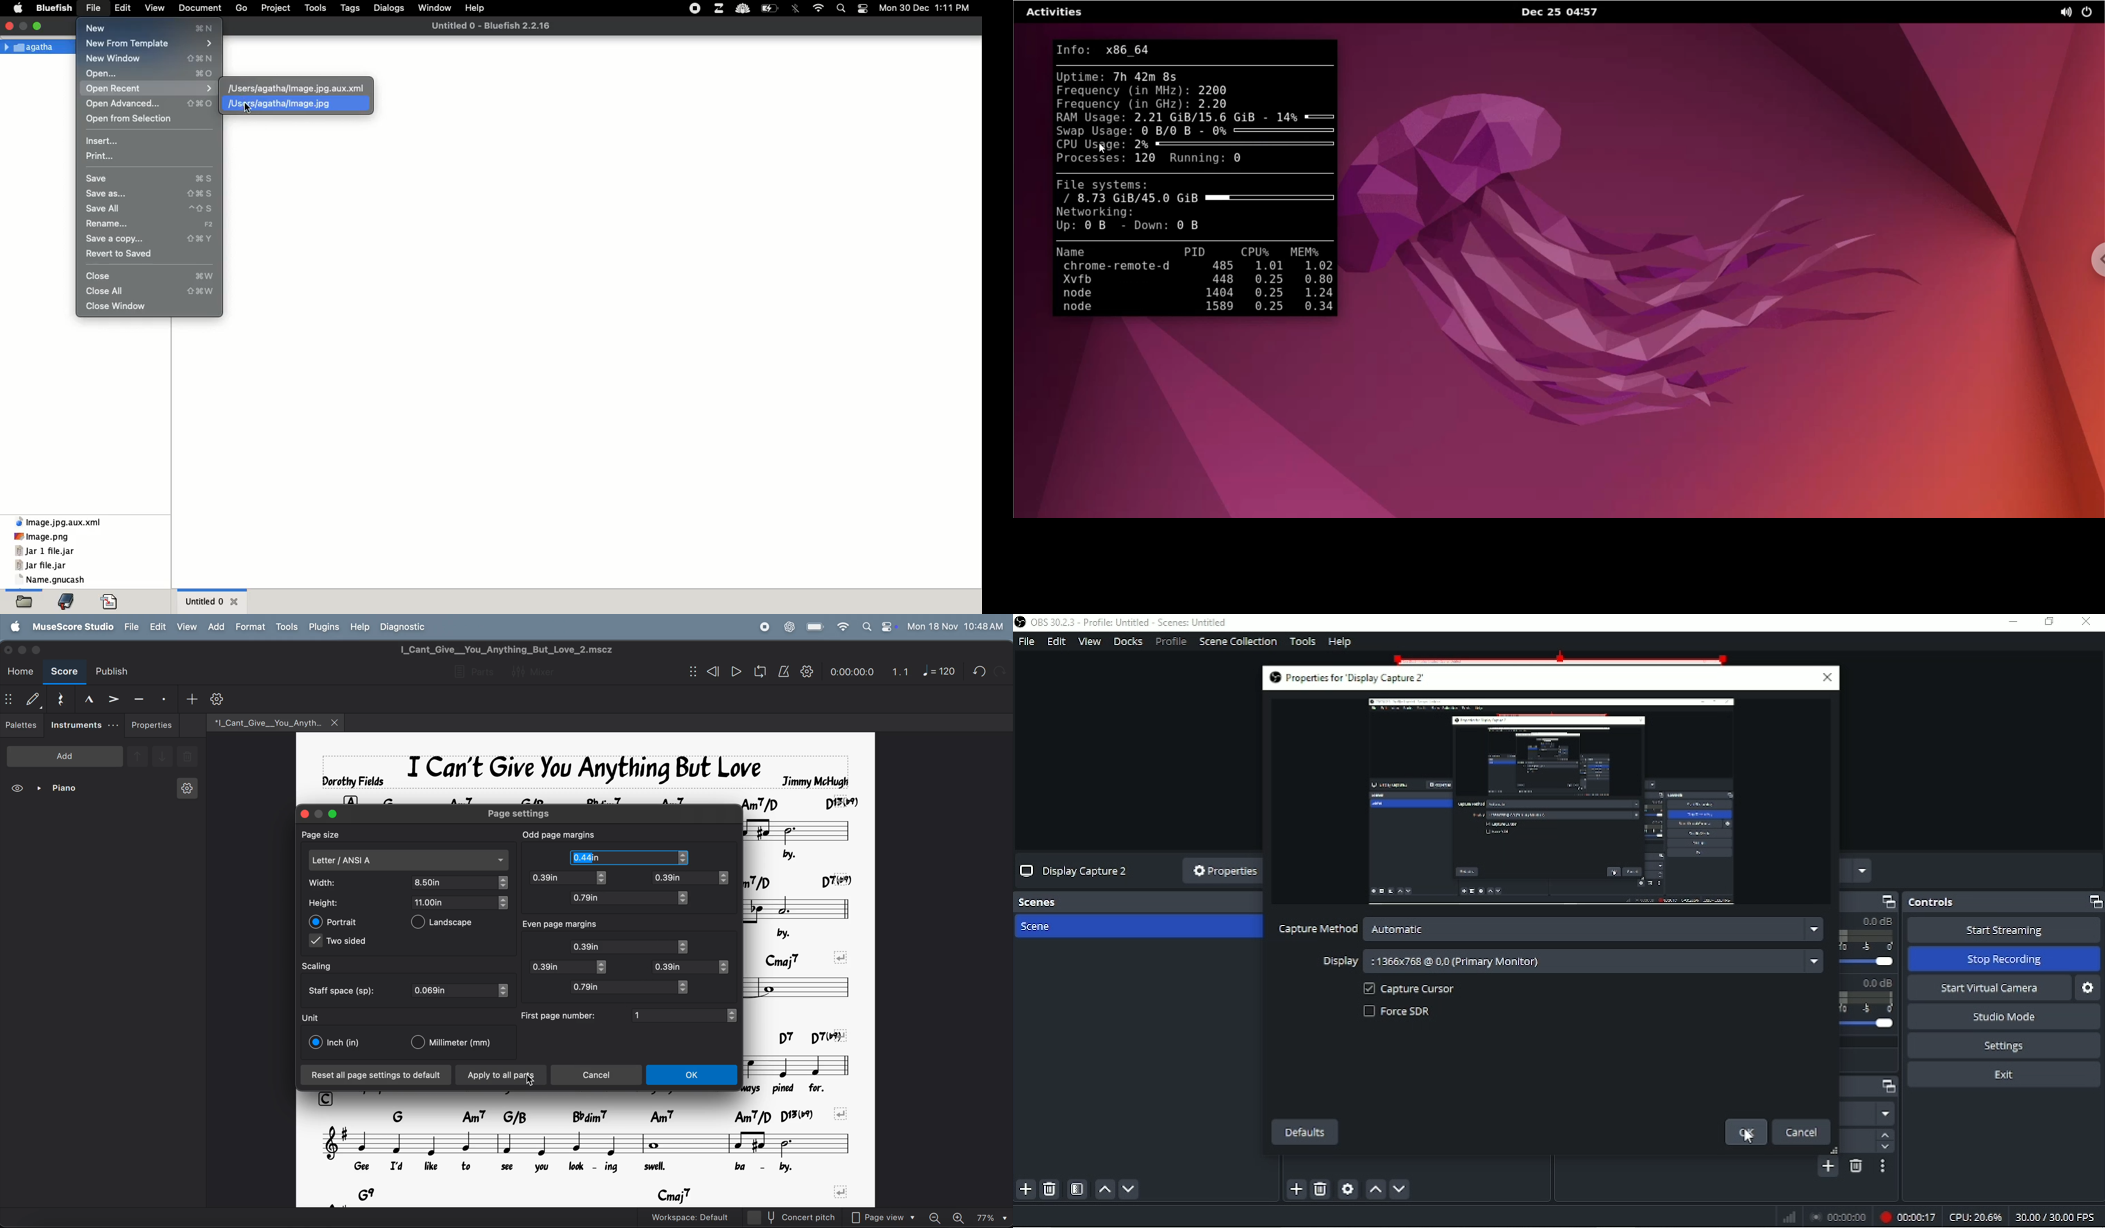 Image resolution: width=2128 pixels, height=1232 pixels. What do you see at coordinates (10, 649) in the screenshot?
I see `close` at bounding box center [10, 649].